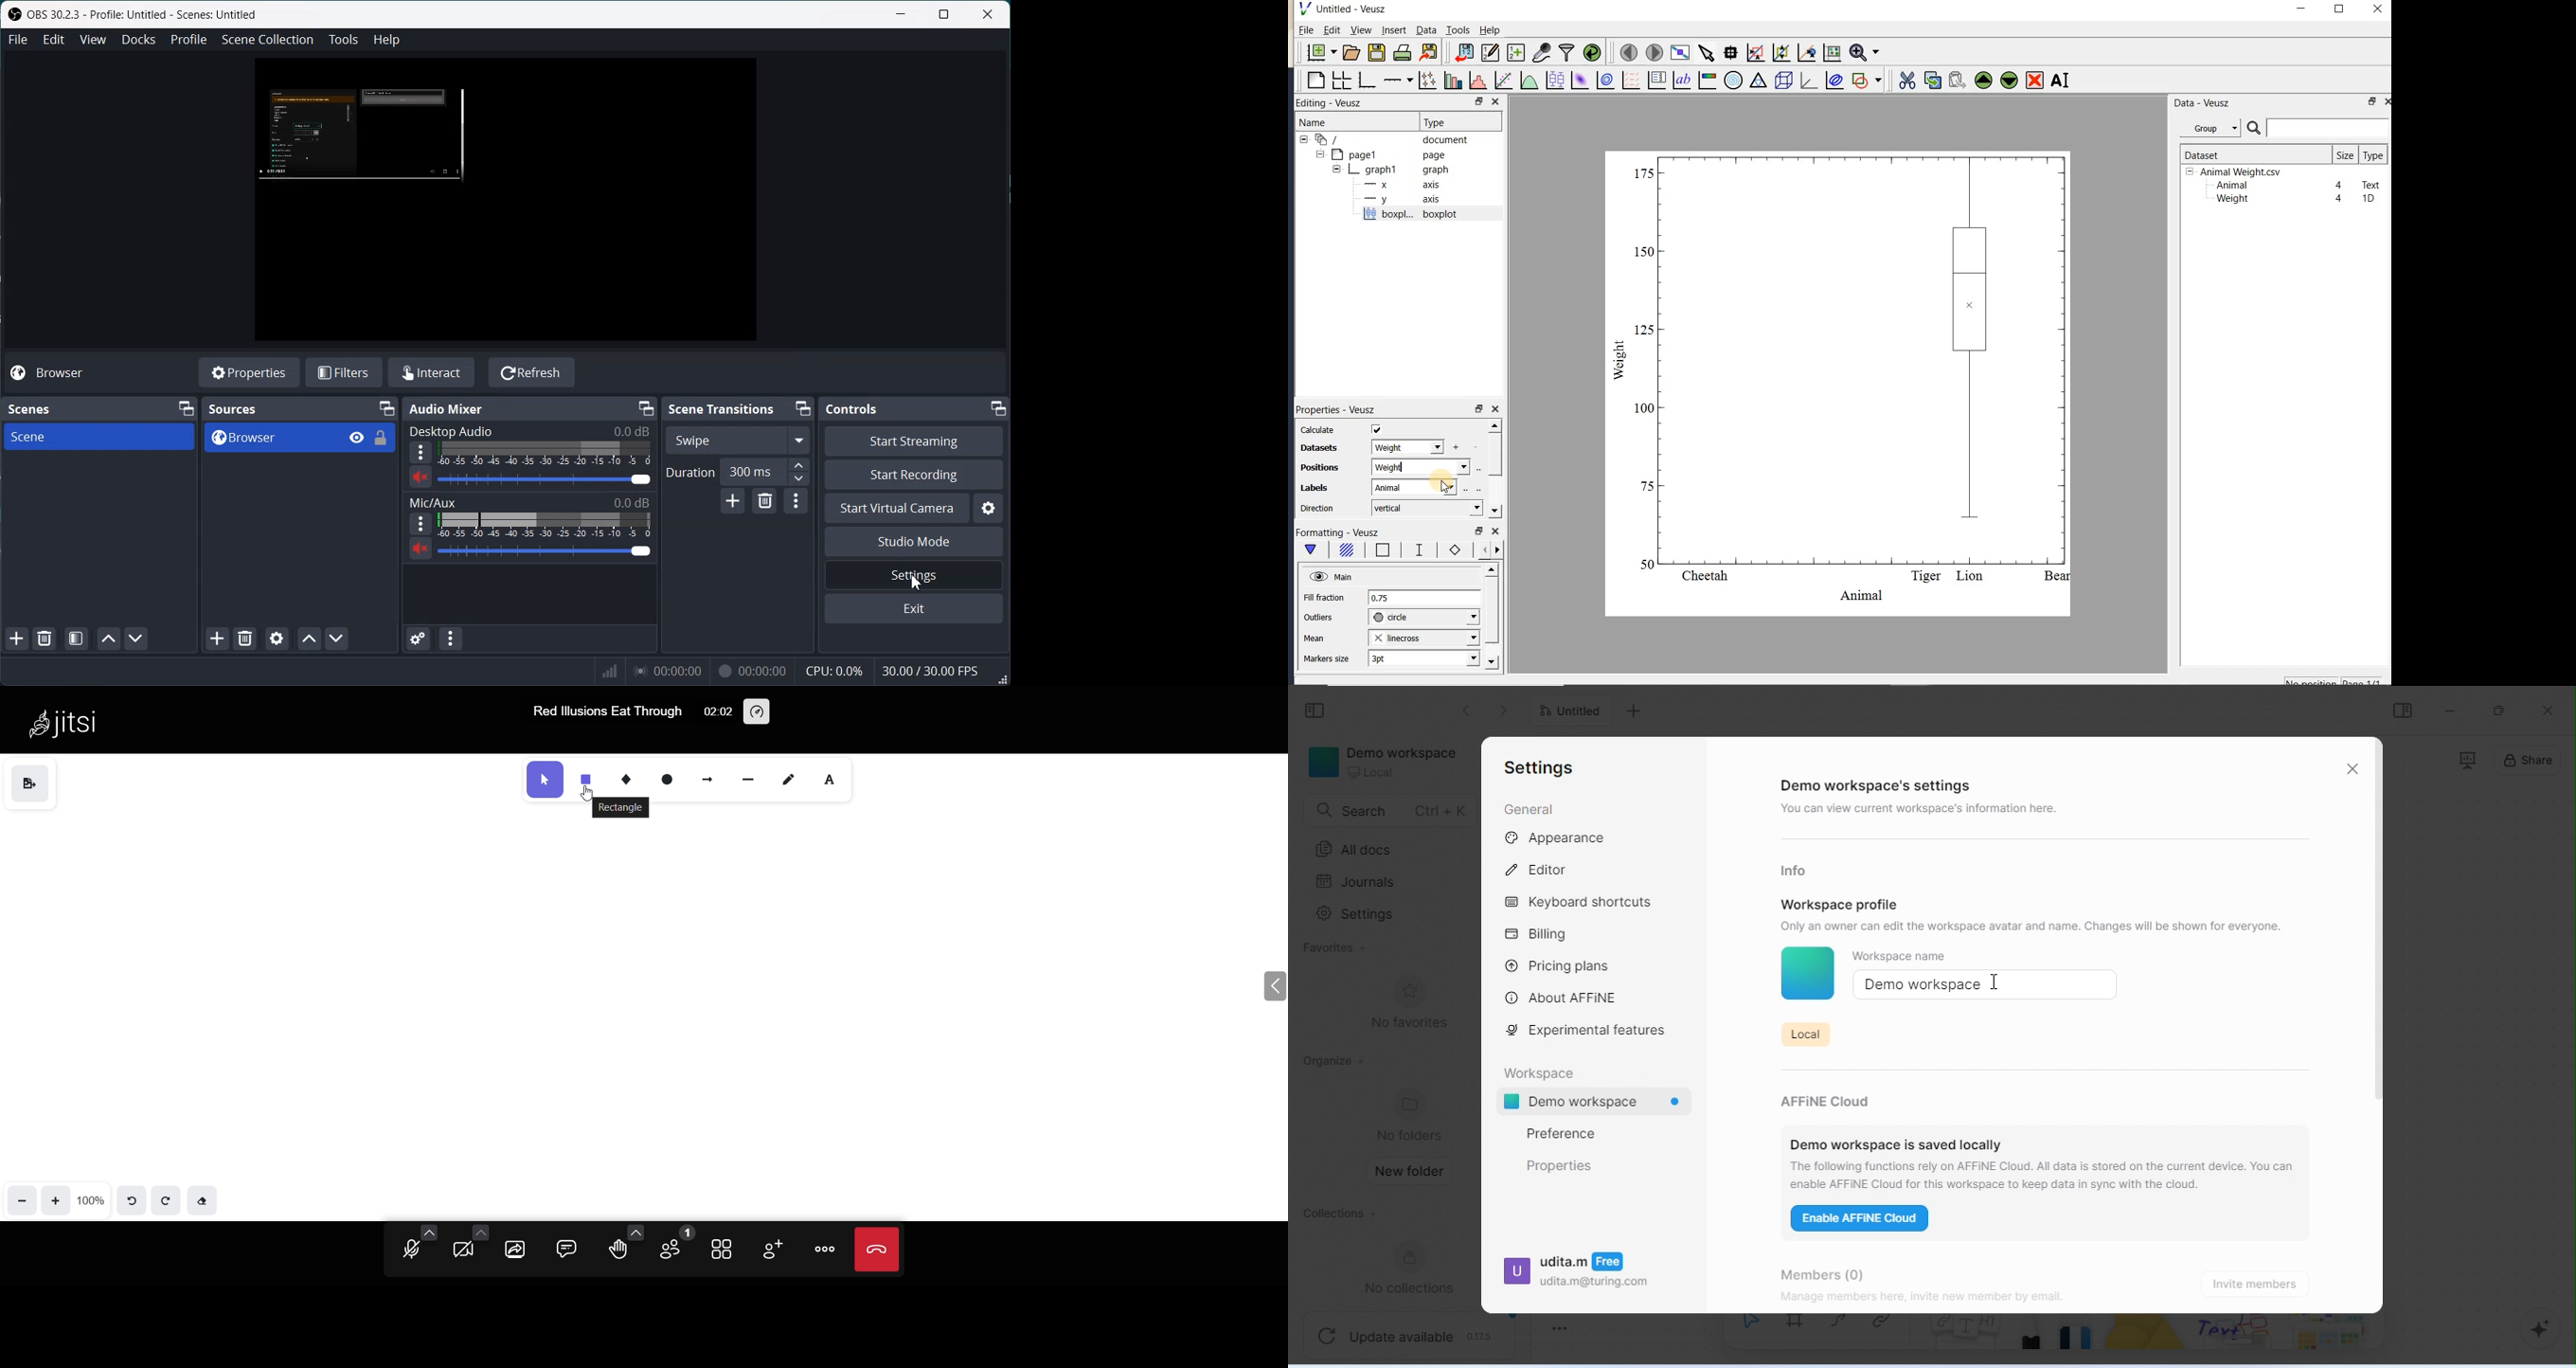 This screenshot has height=1372, width=2576. I want to click on local, so click(1804, 1033).